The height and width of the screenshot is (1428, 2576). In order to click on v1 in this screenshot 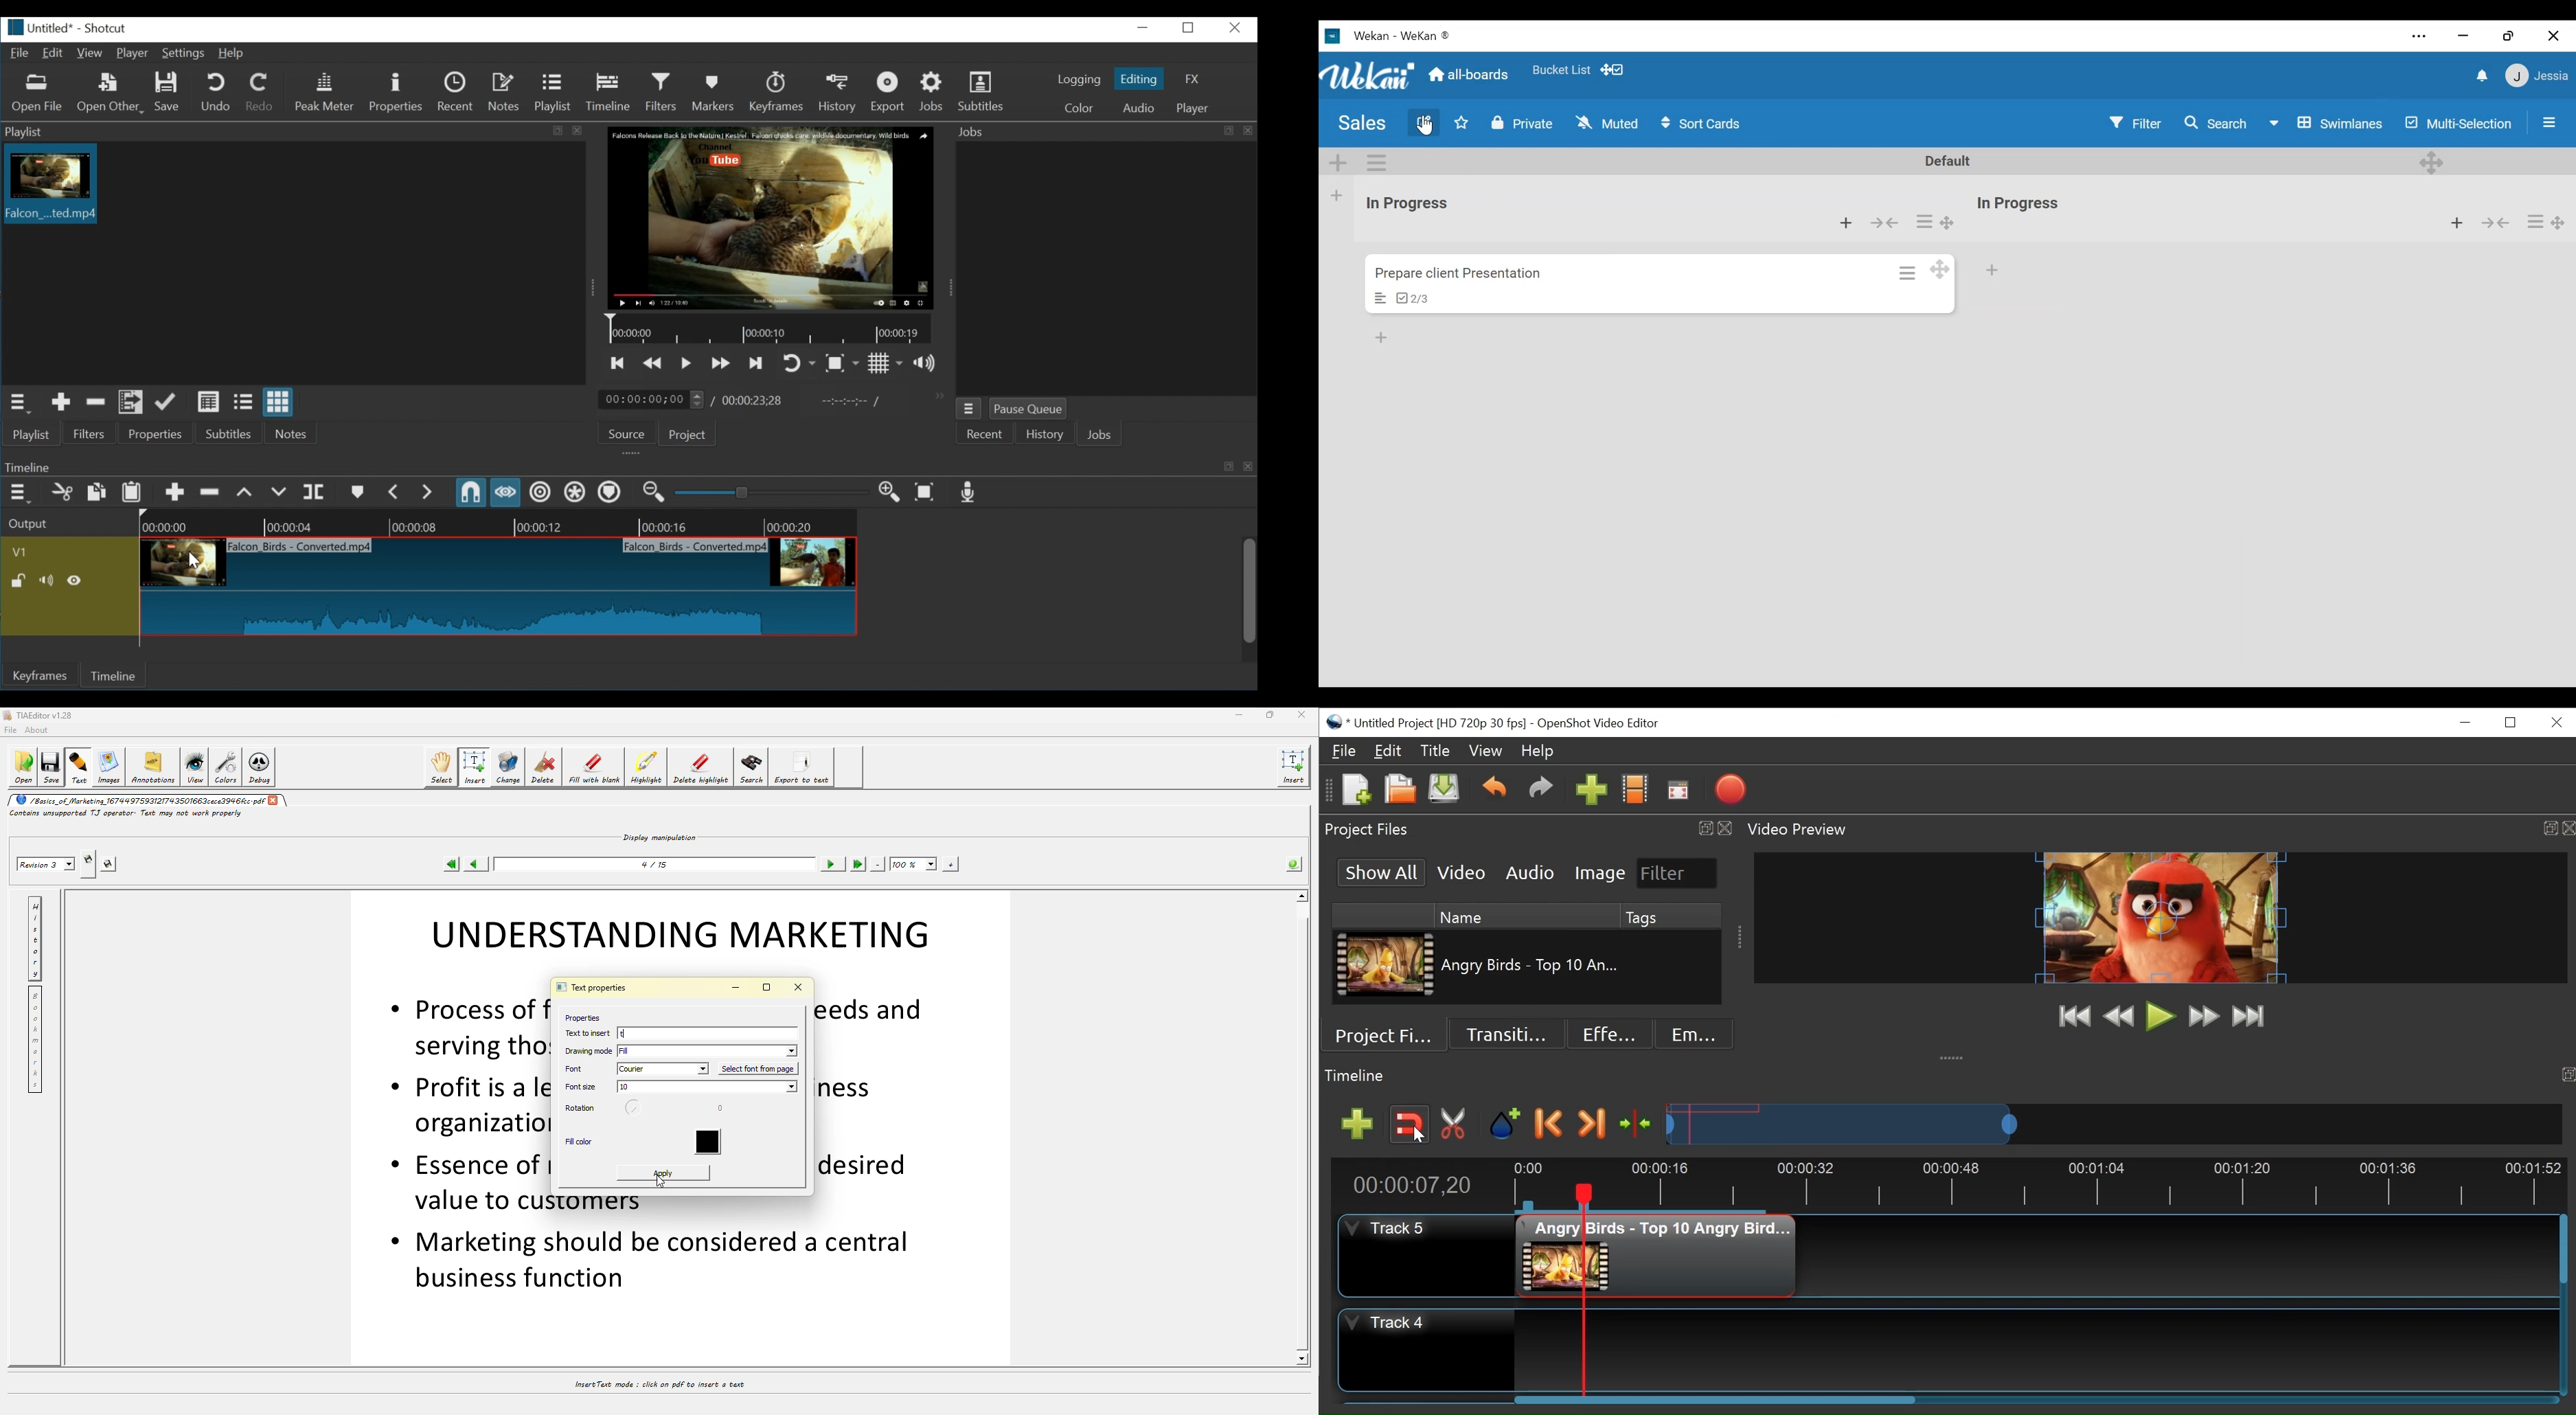, I will do `click(25, 550)`.